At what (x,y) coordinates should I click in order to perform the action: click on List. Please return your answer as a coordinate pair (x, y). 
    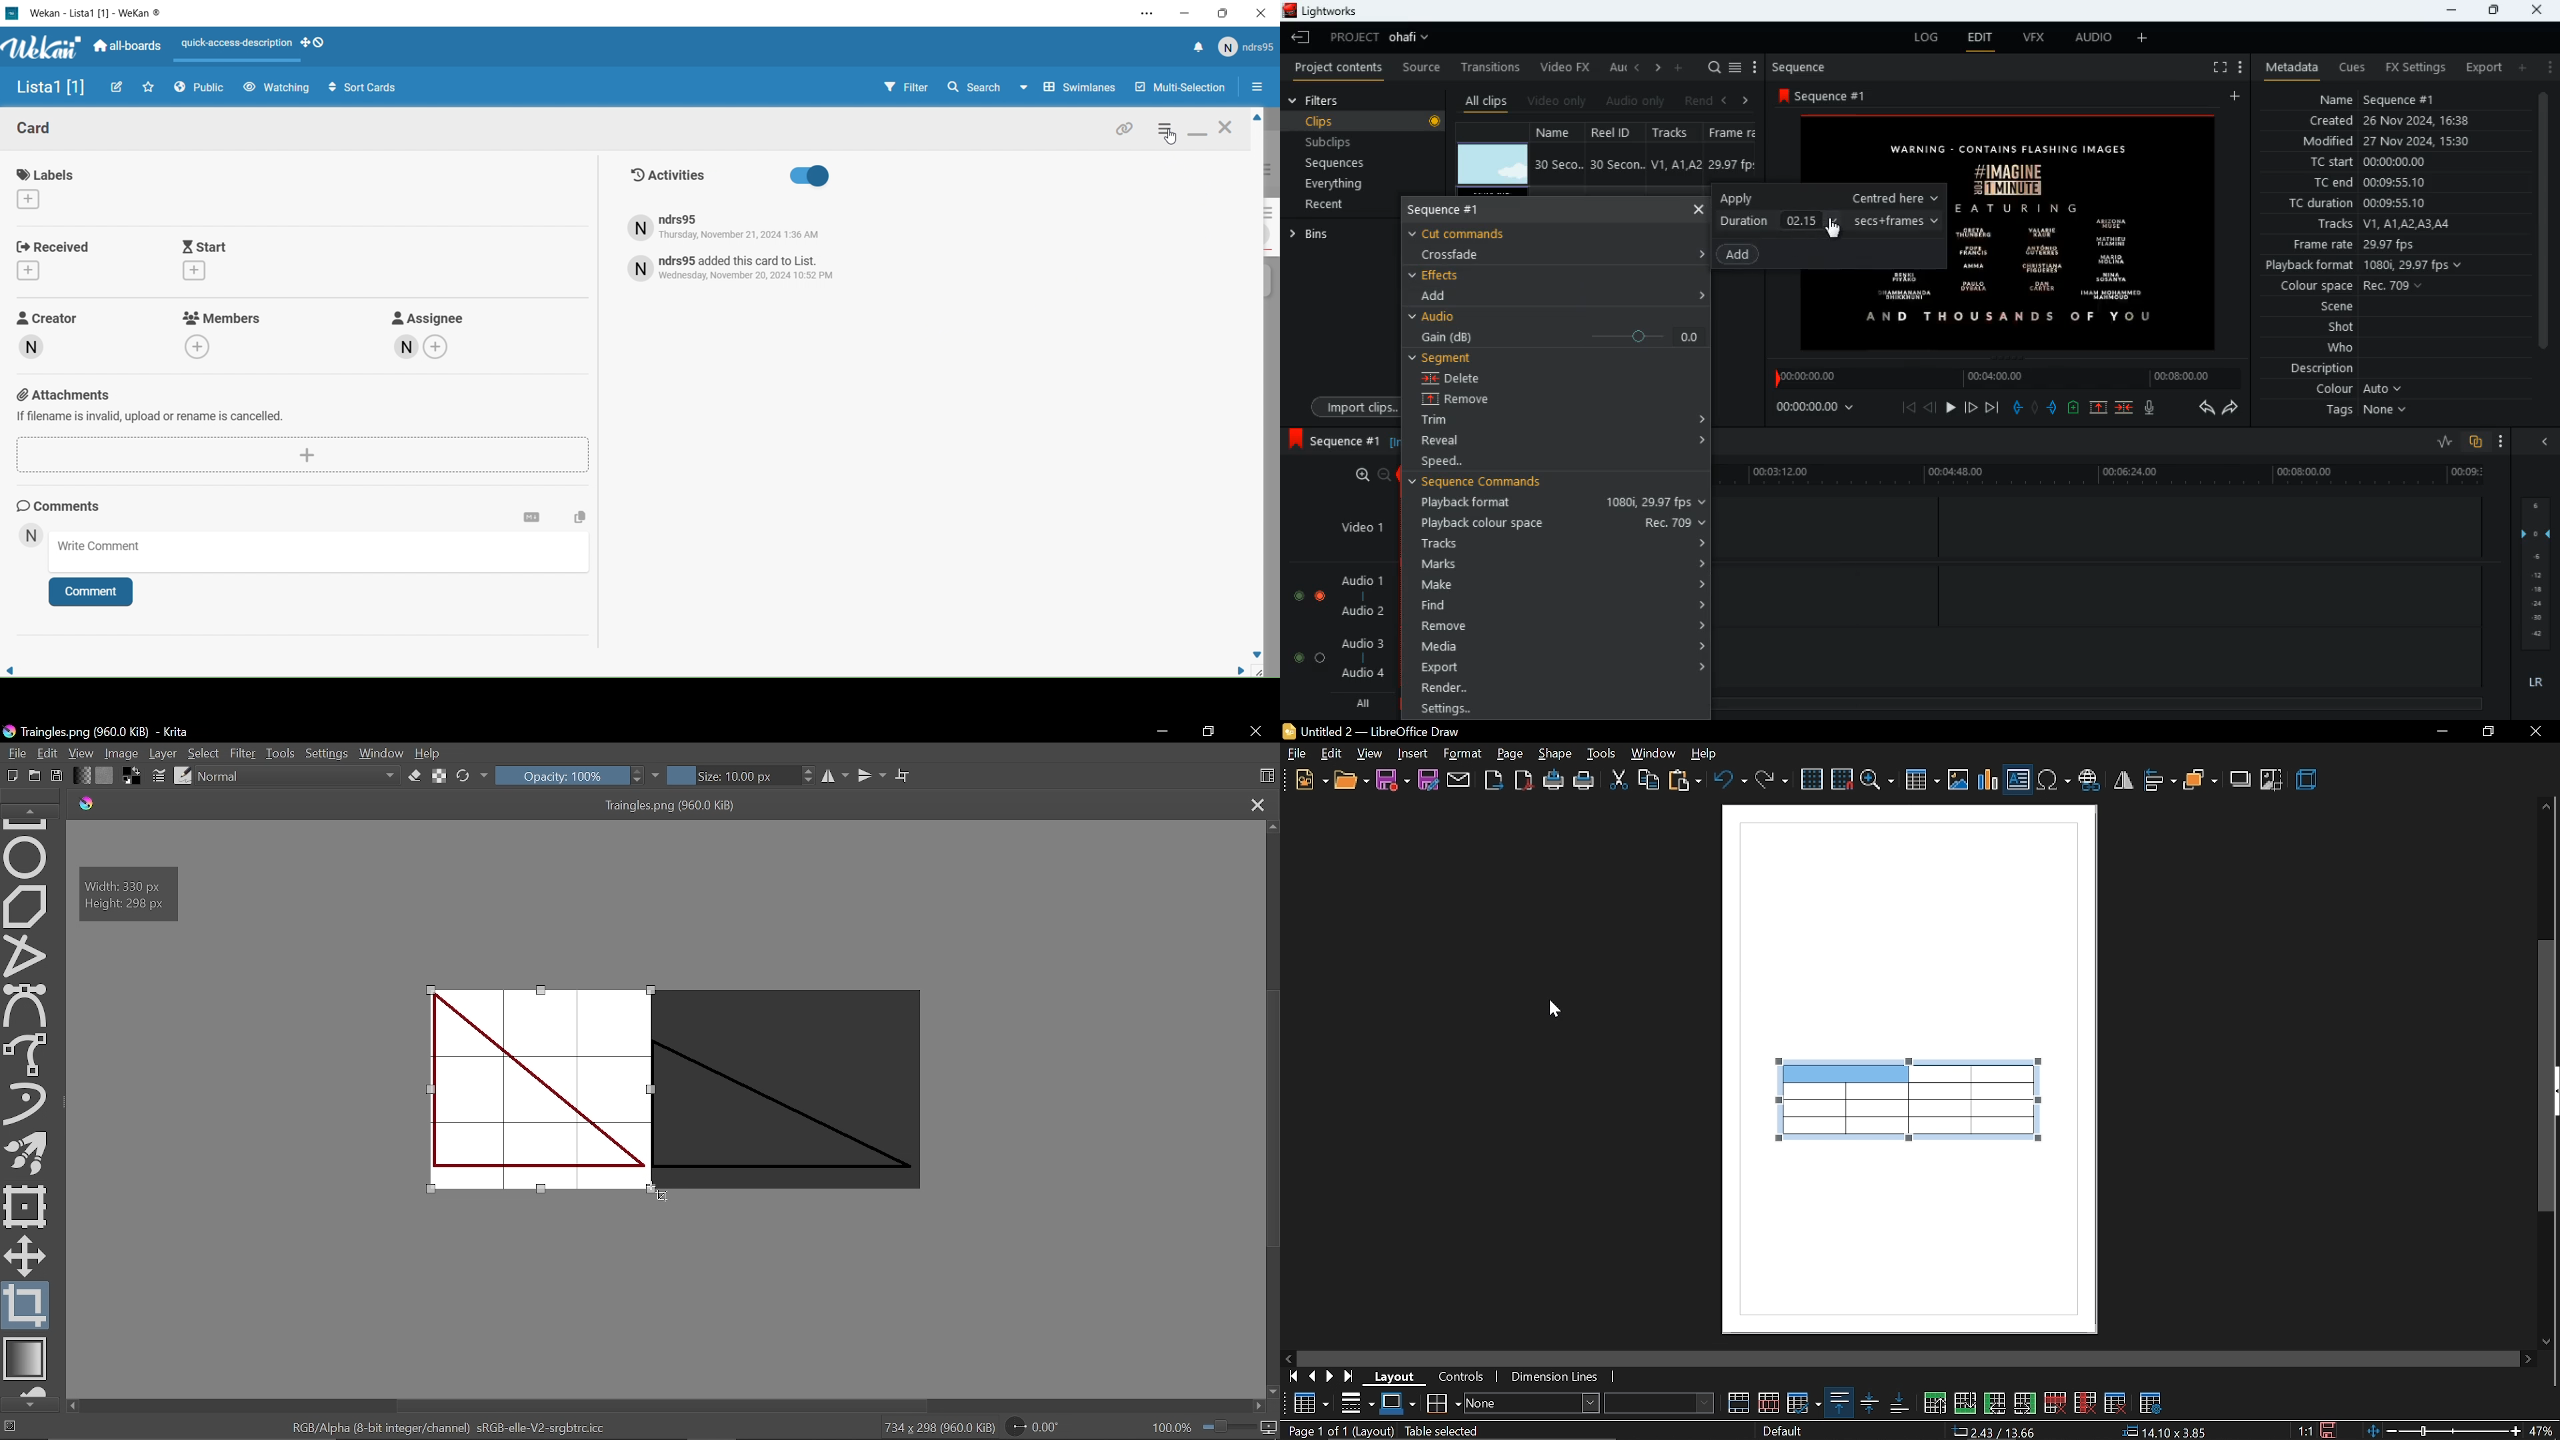
    Looking at the image, I should click on (48, 90).